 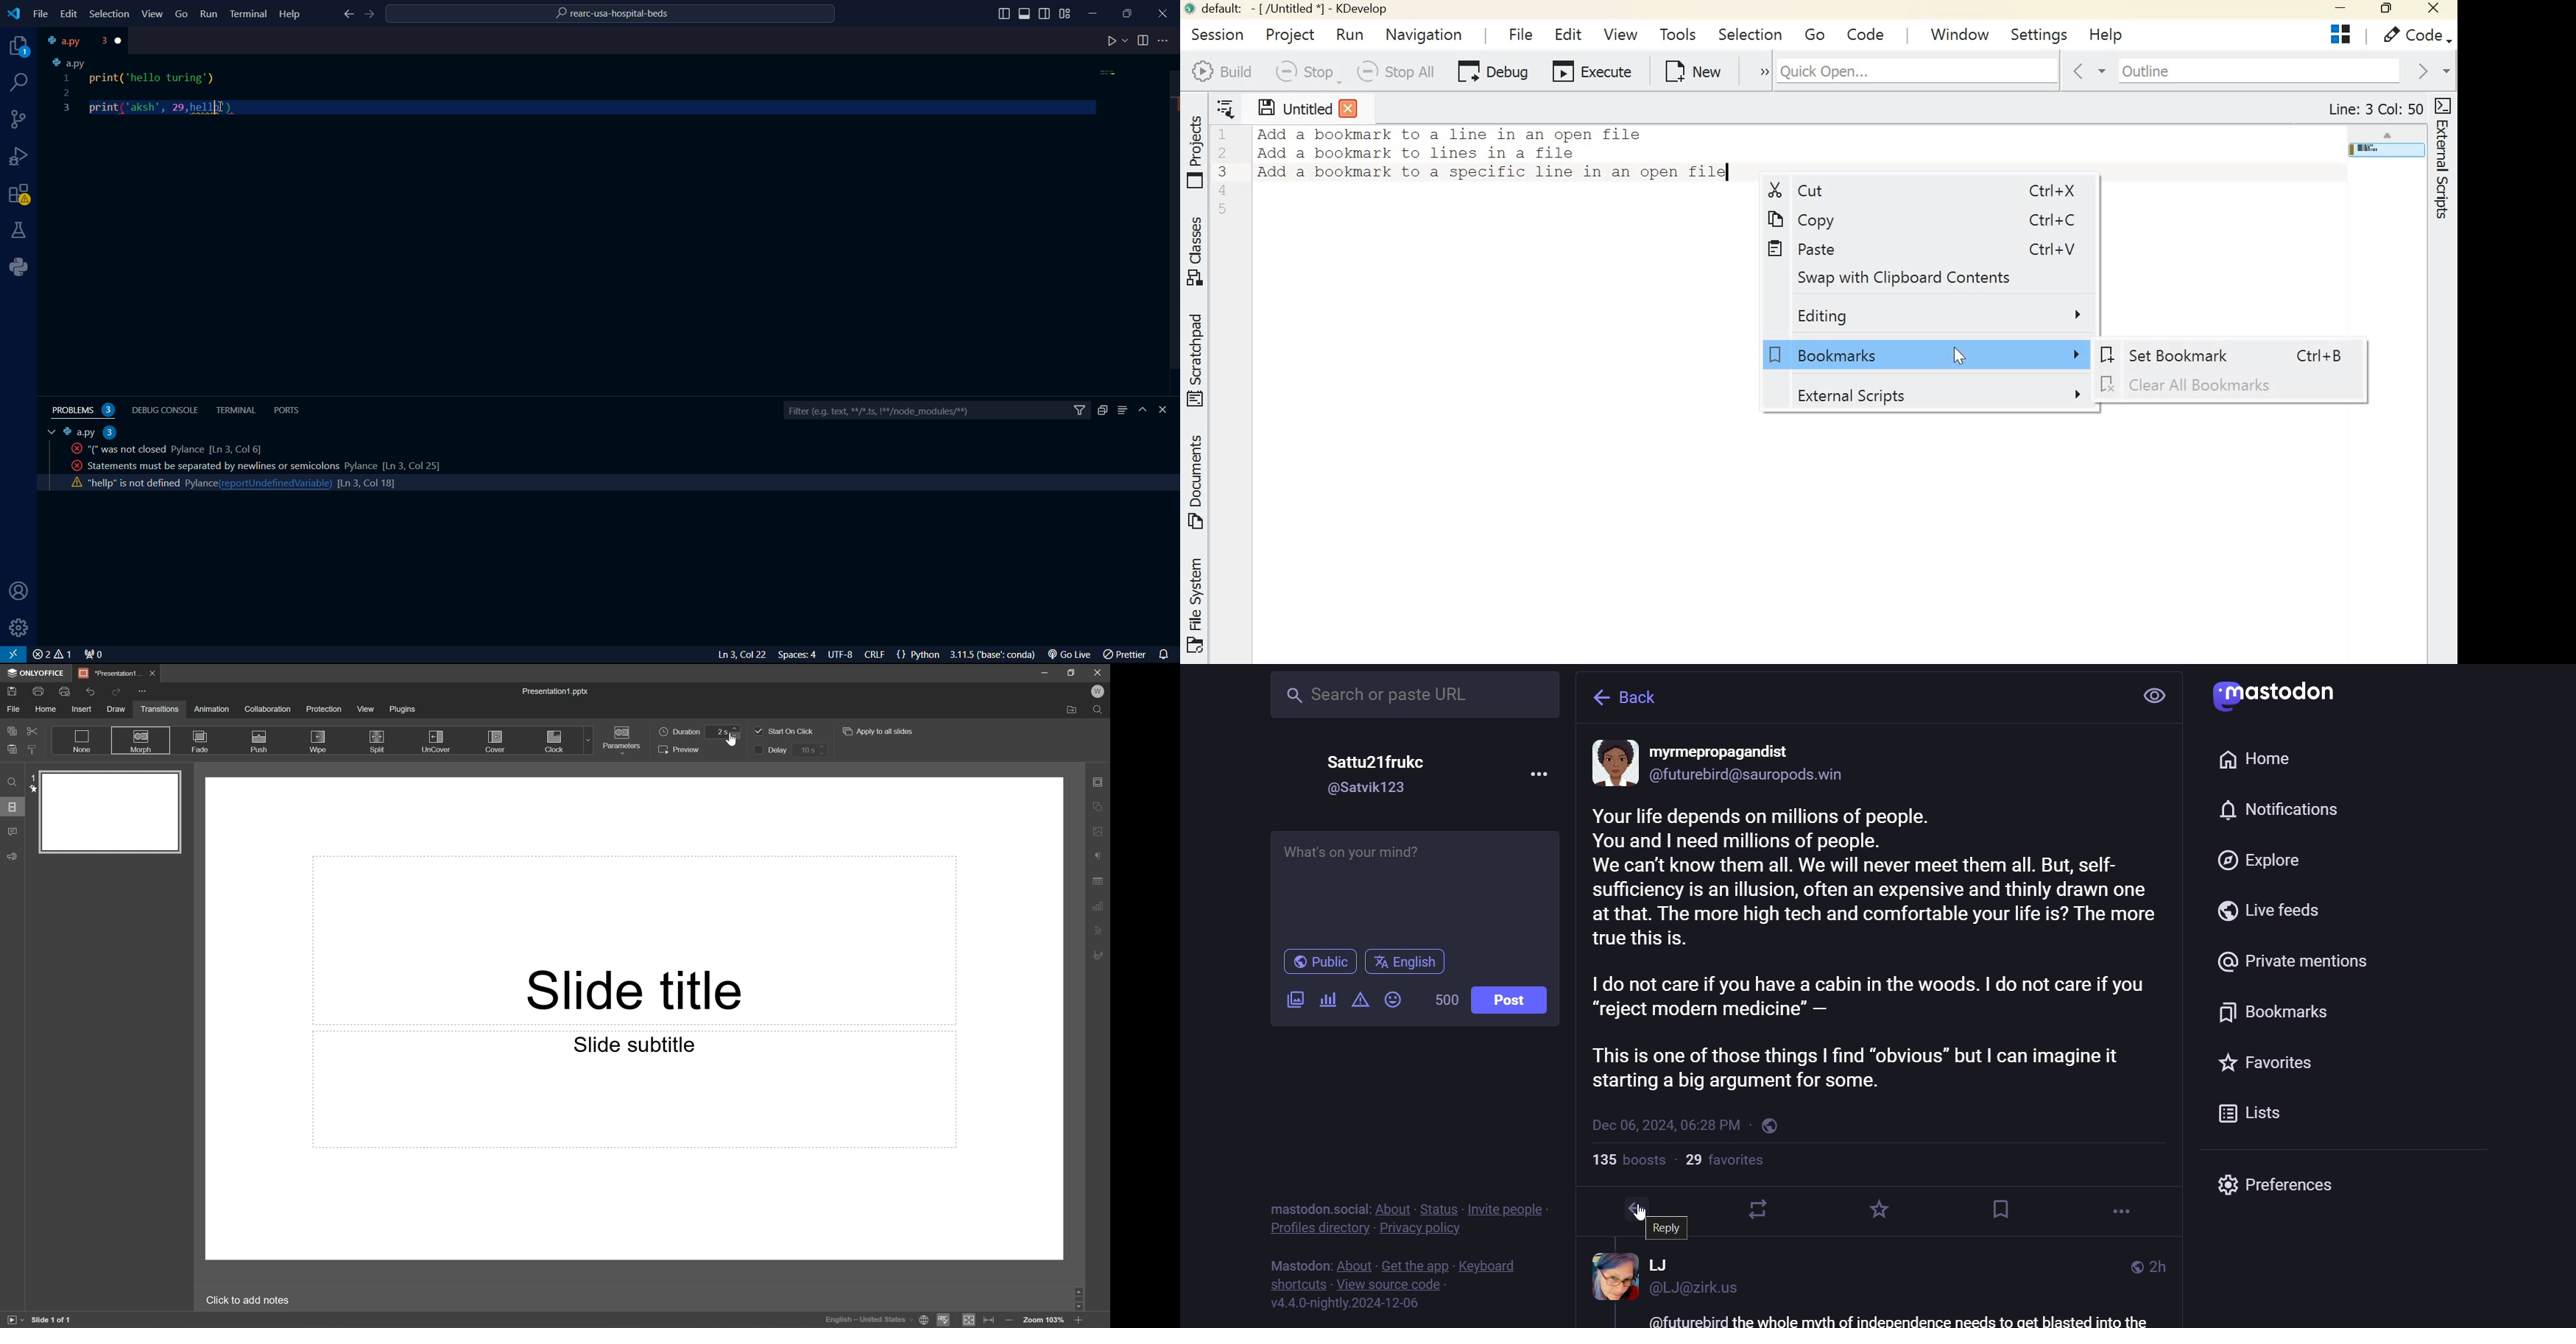 What do you see at coordinates (1882, 1209) in the screenshot?
I see `favorite` at bounding box center [1882, 1209].